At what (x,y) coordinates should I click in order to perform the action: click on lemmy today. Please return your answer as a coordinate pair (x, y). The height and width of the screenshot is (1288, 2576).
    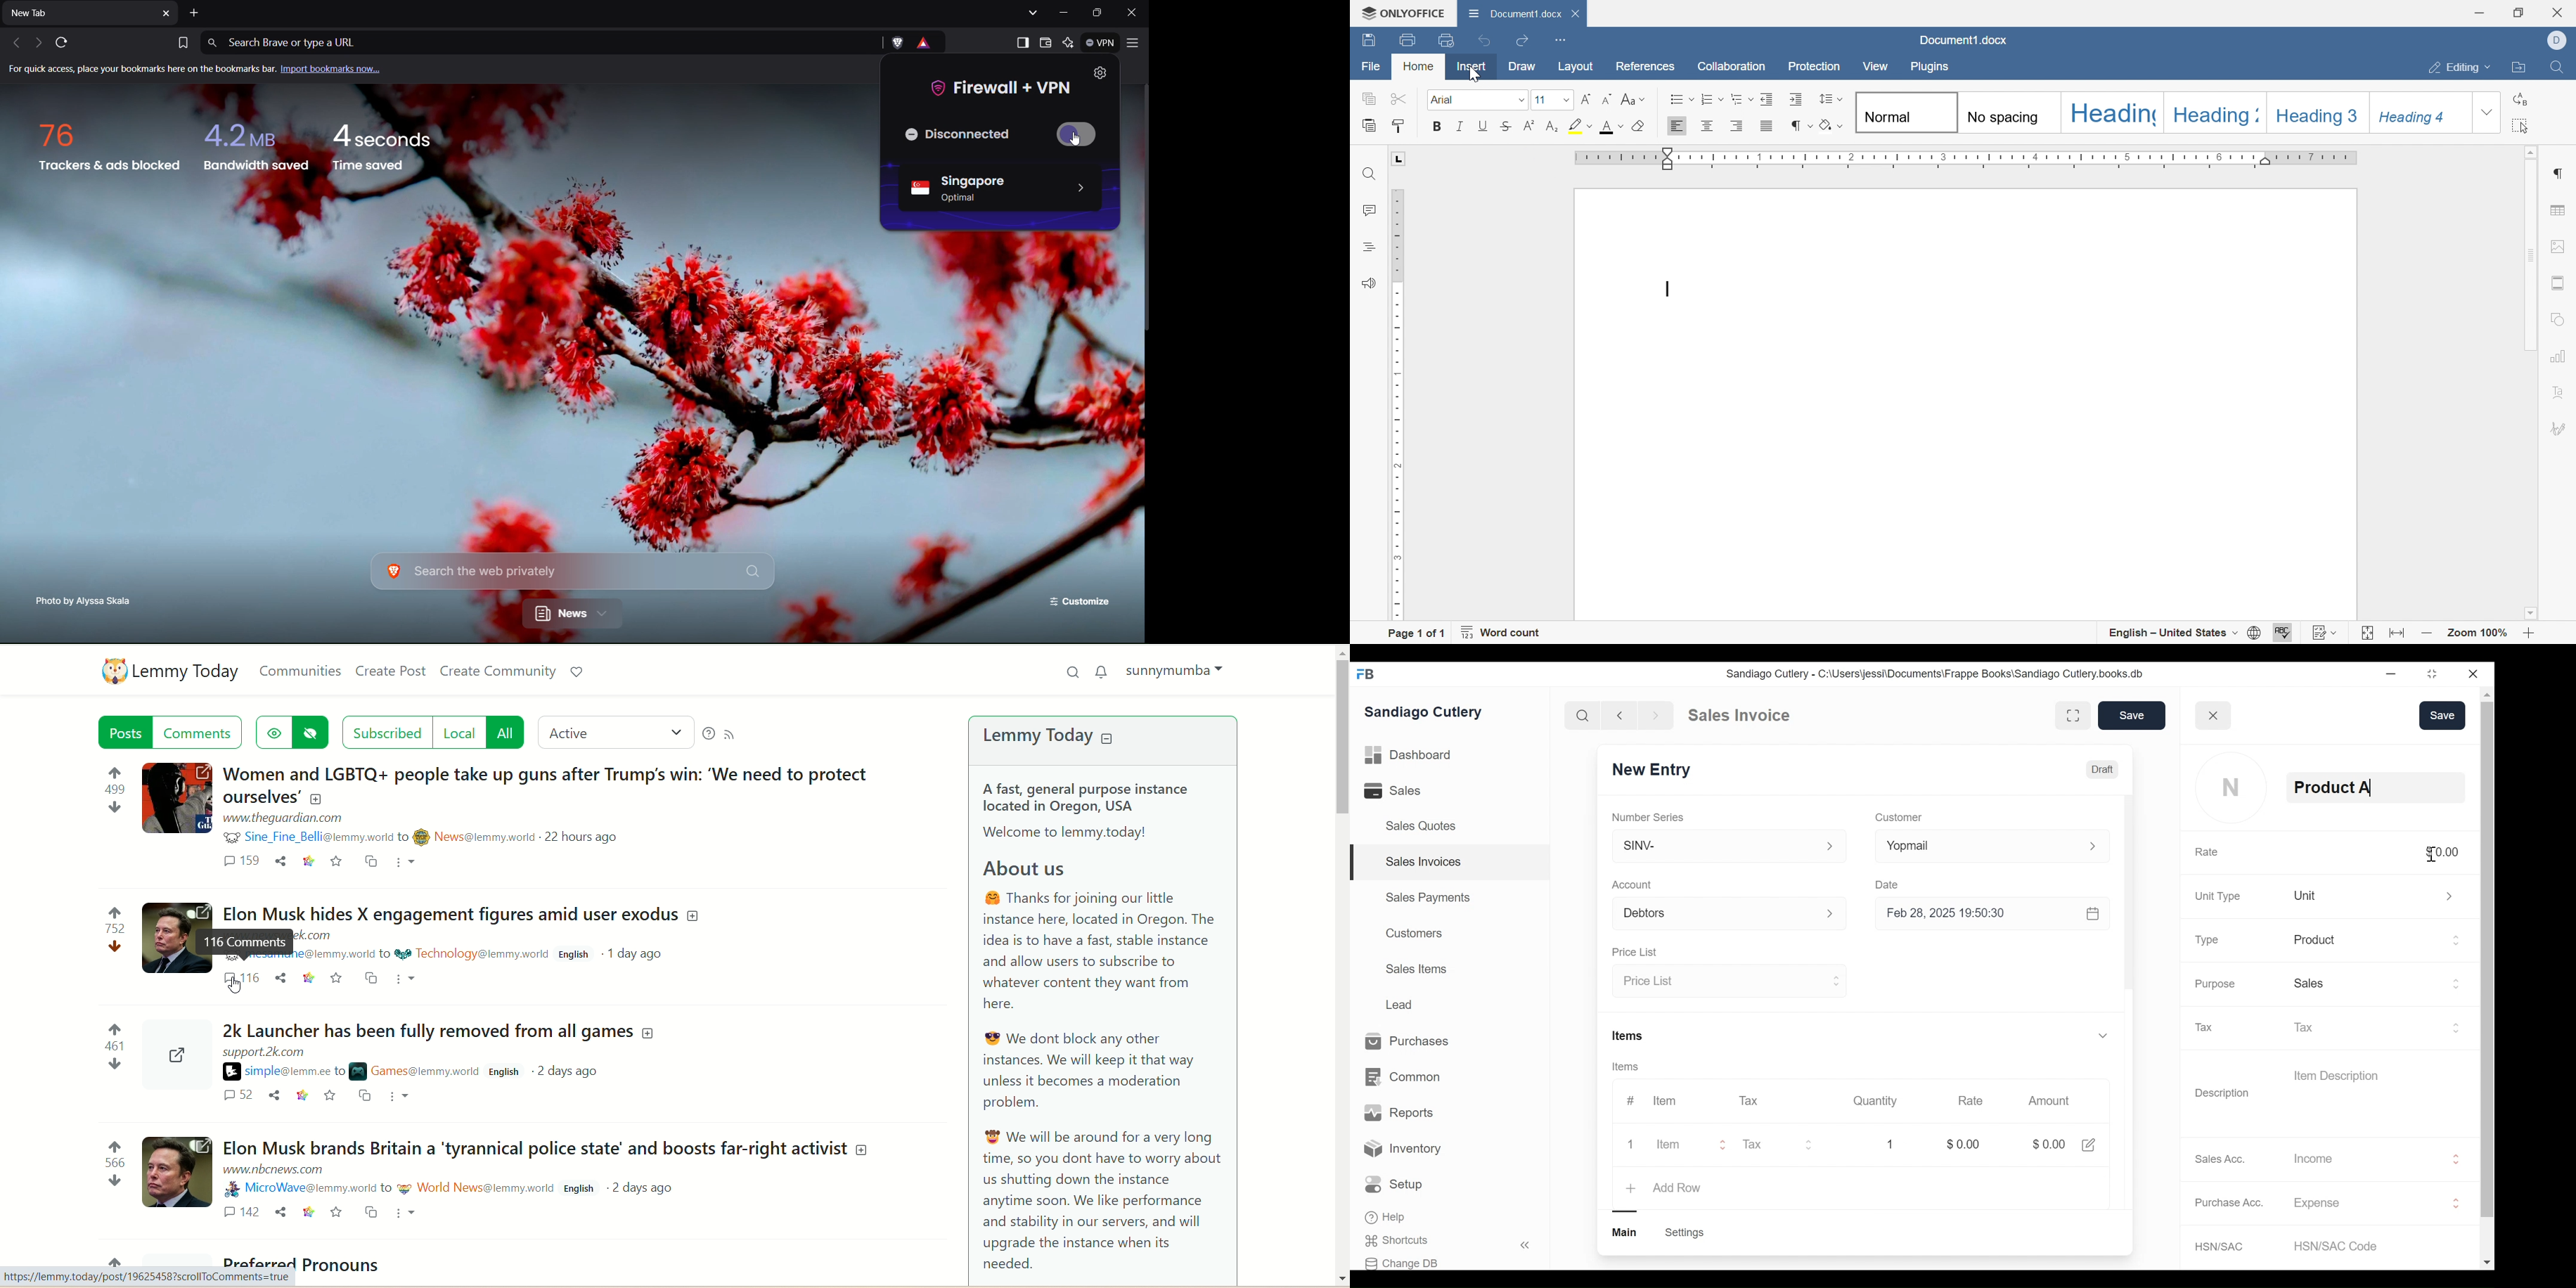
    Looking at the image, I should click on (1038, 735).